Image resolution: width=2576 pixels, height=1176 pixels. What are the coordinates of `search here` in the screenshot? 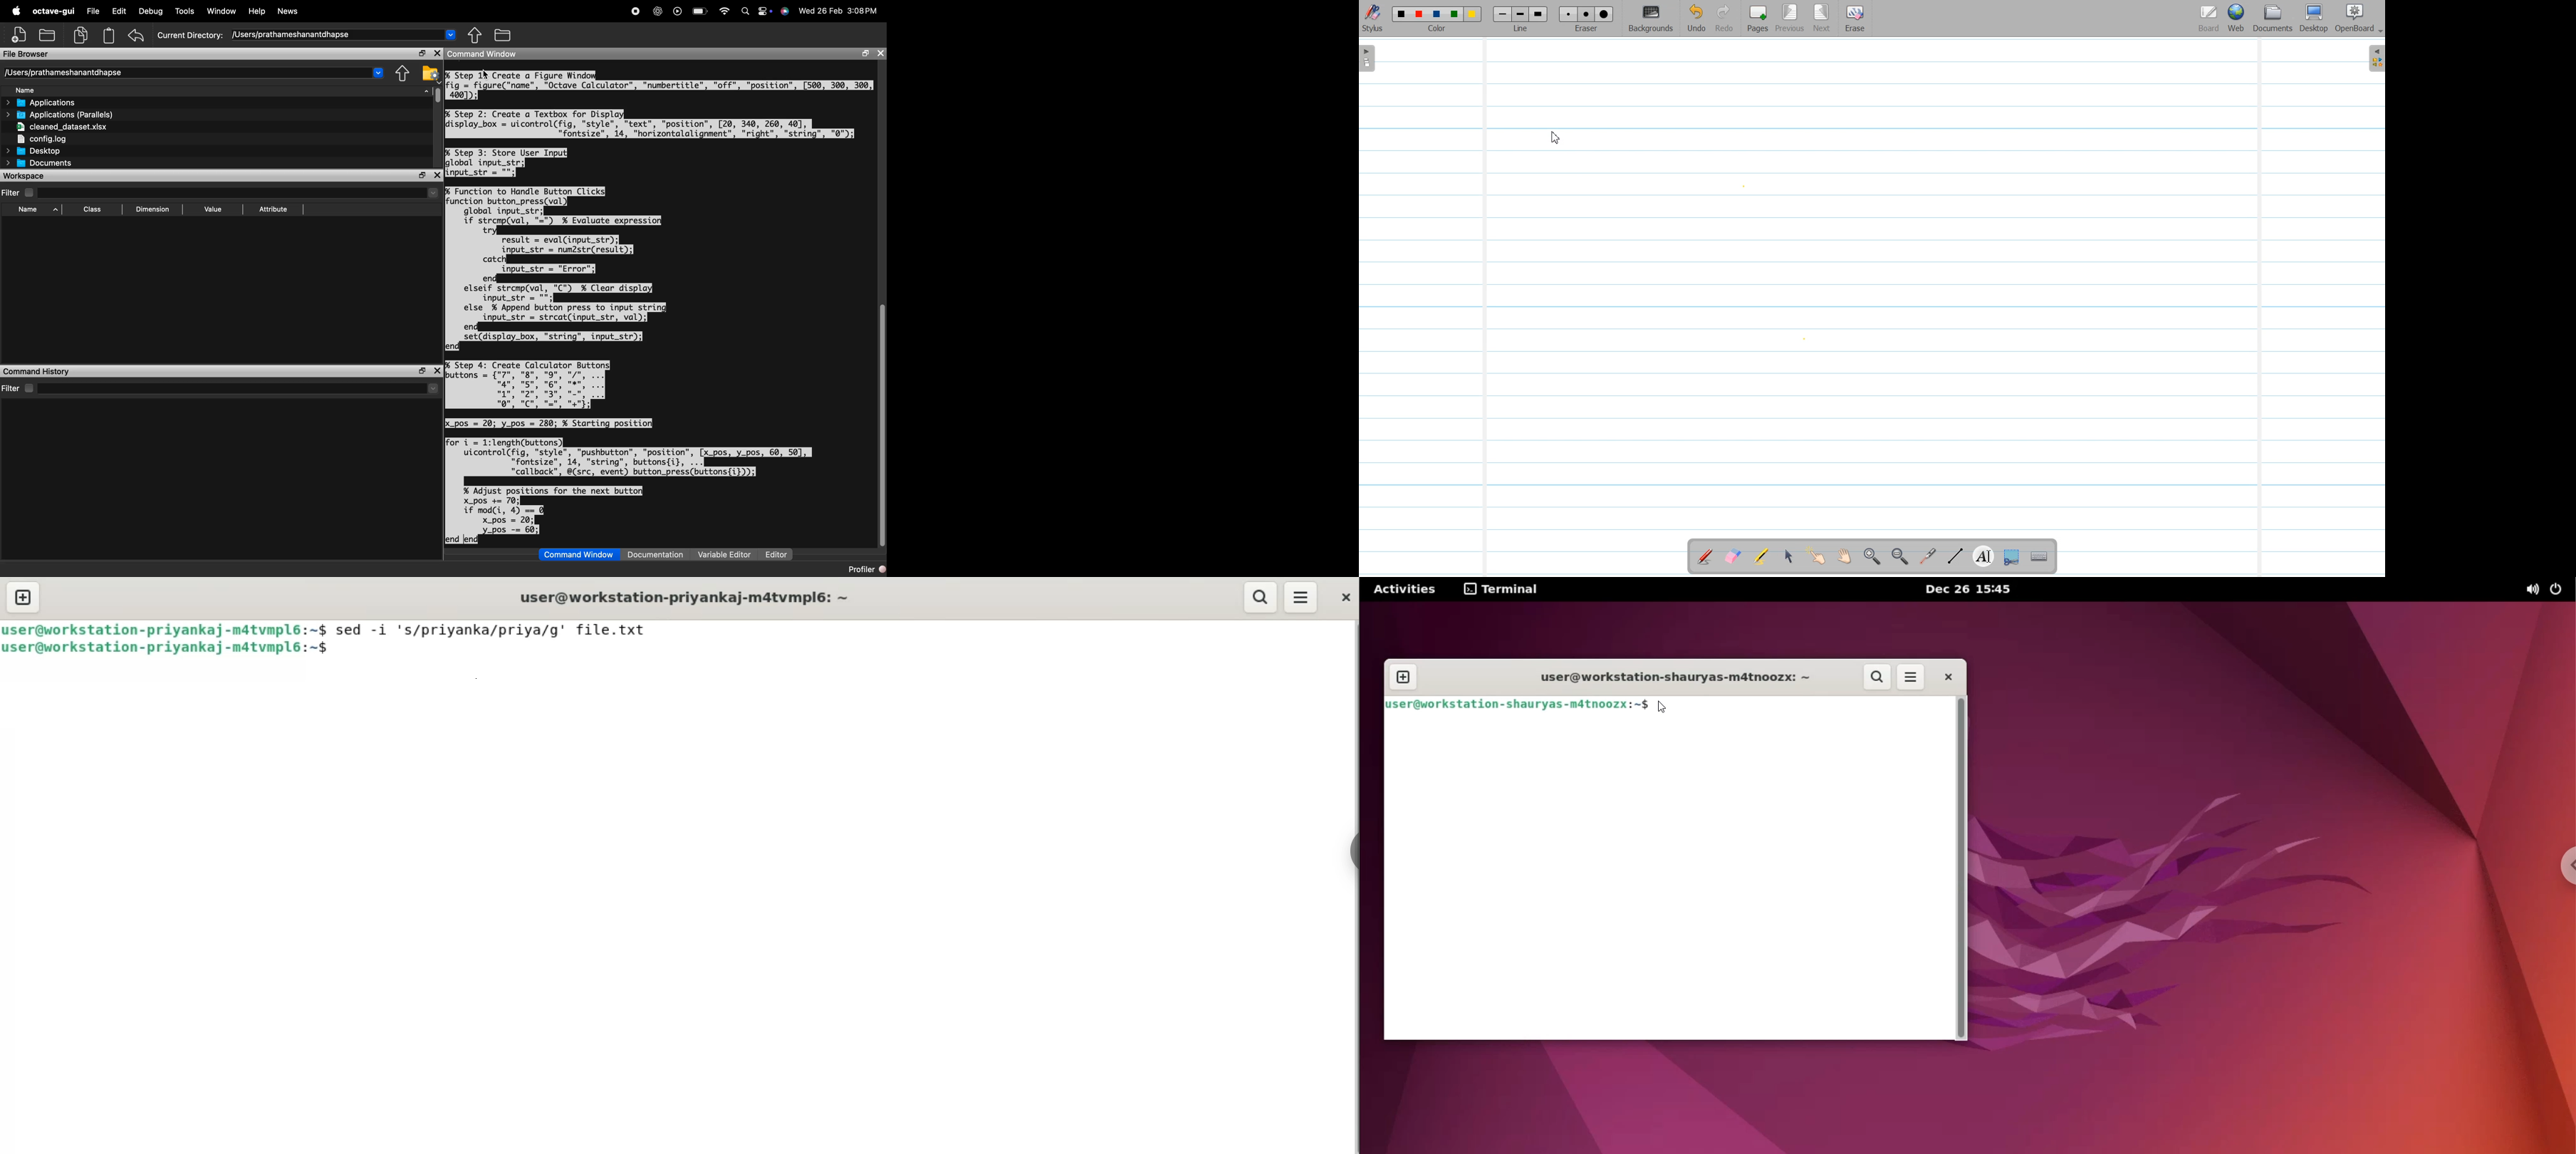 It's located at (238, 389).